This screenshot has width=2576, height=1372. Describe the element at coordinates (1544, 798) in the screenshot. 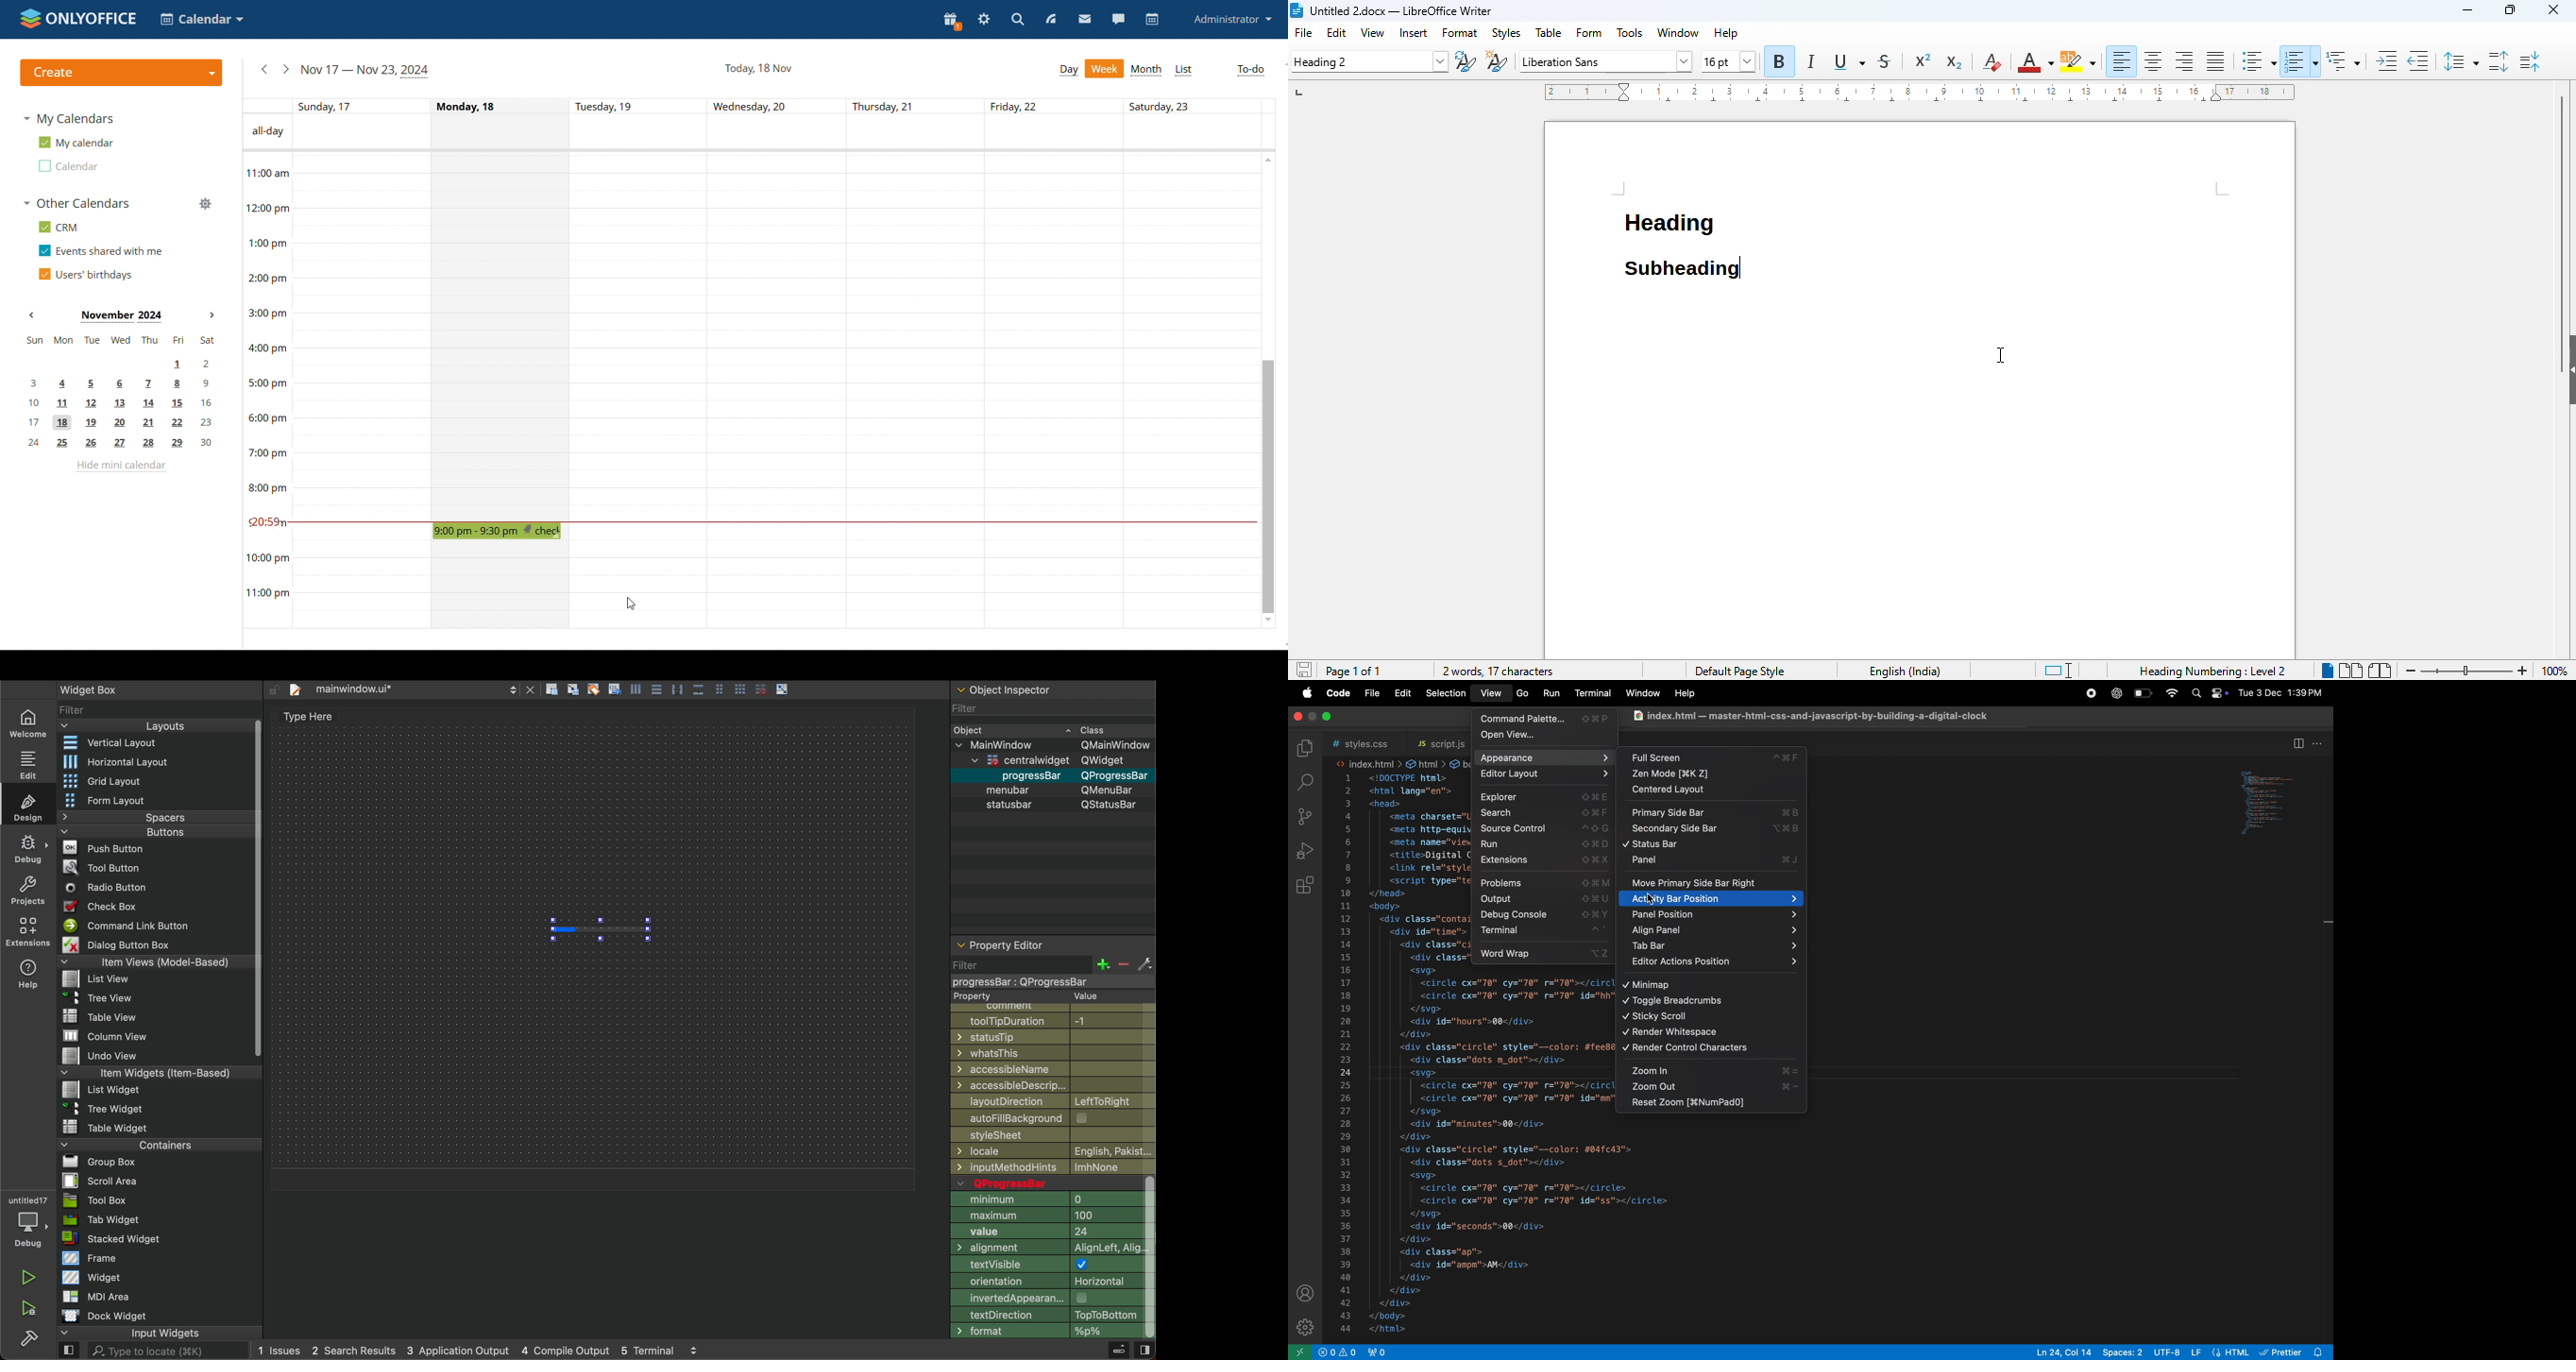

I see `explorer` at that location.